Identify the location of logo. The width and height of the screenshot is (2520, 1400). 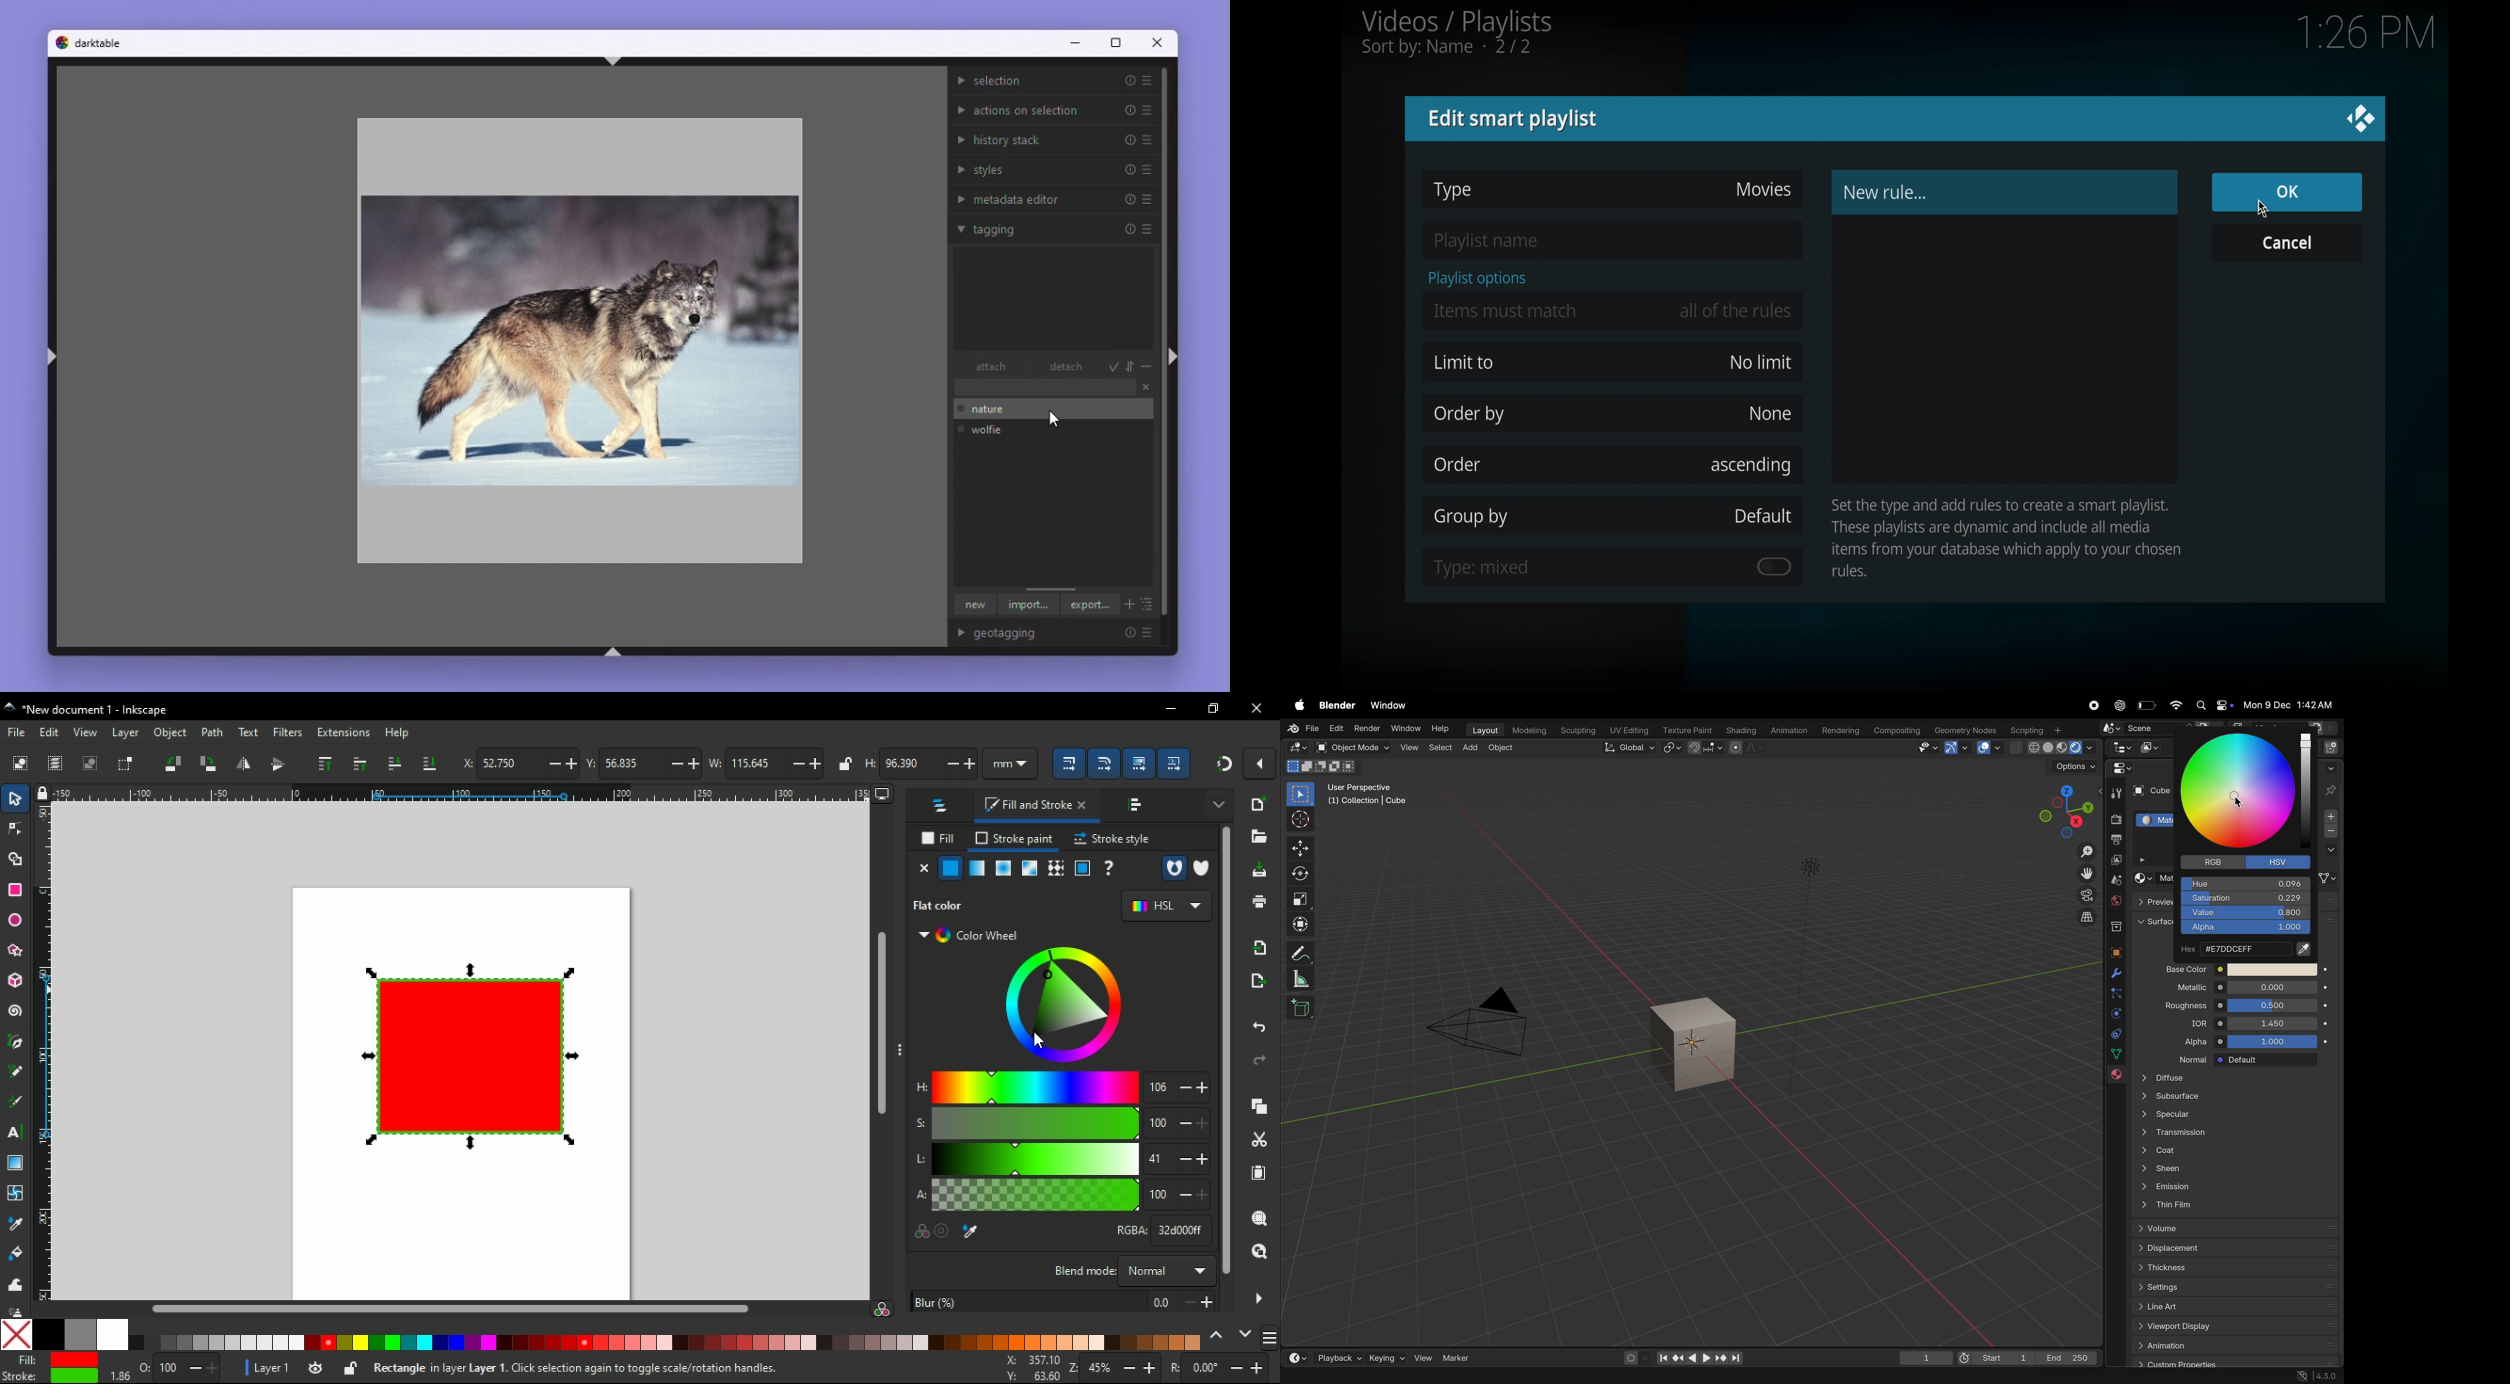
(61, 41).